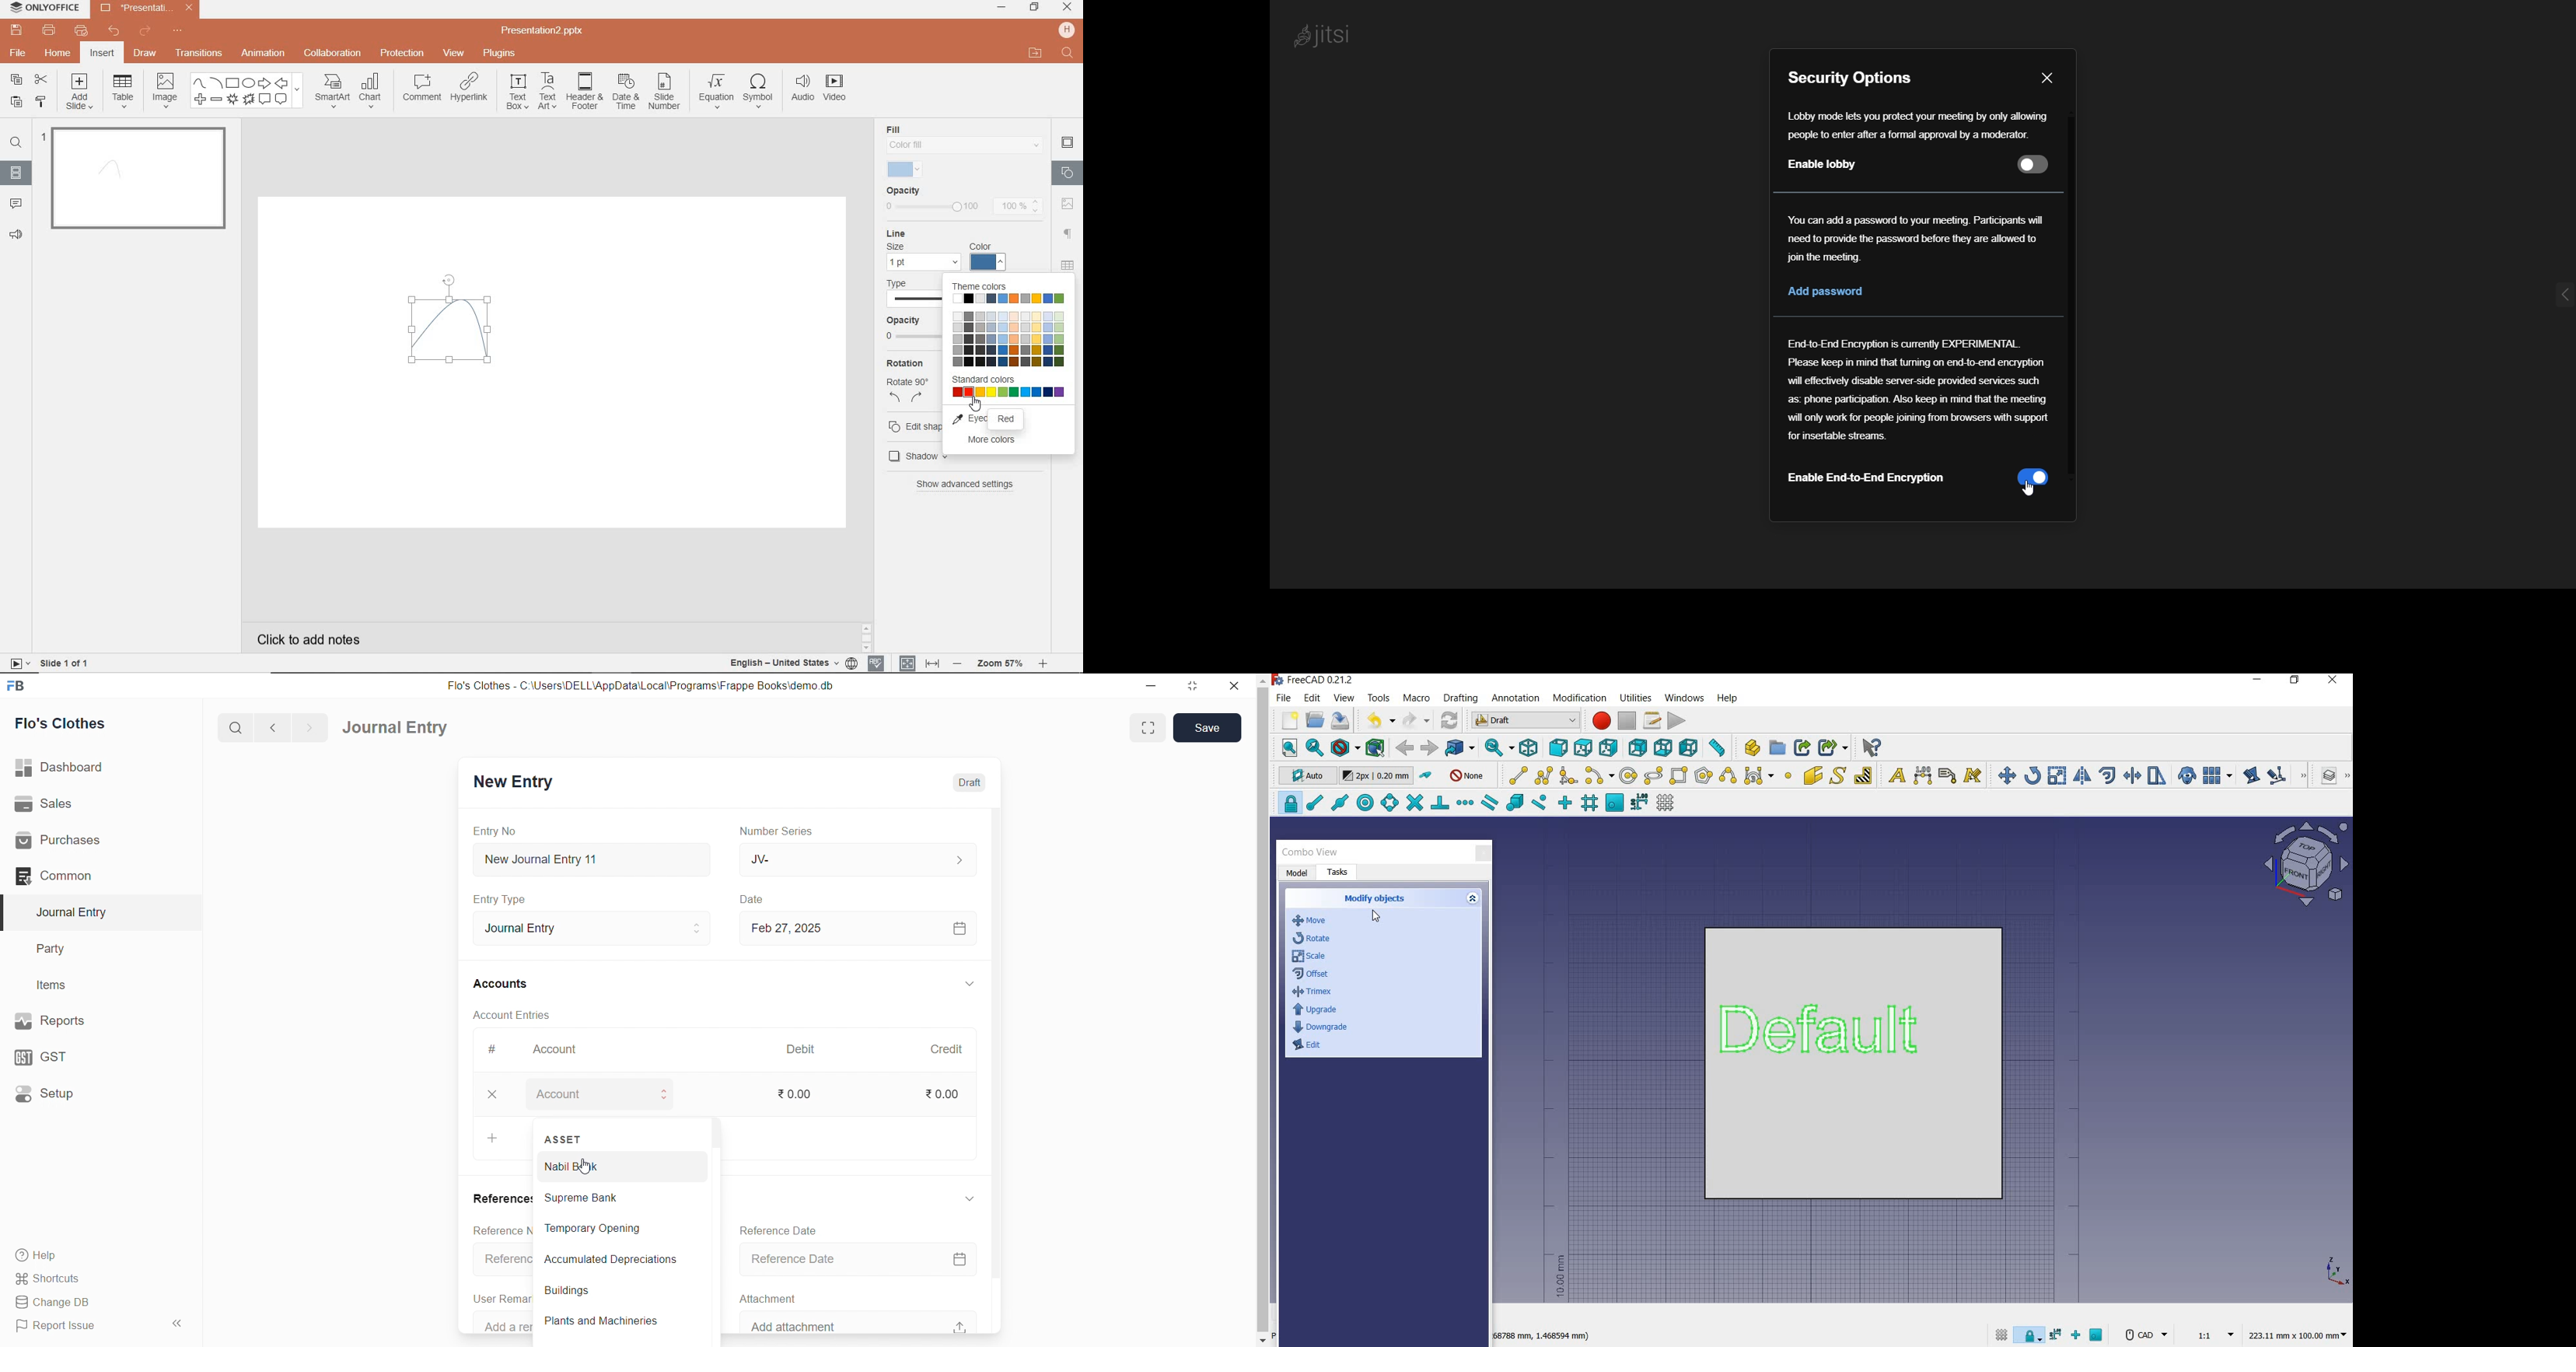 The width and height of the screenshot is (2576, 1372). What do you see at coordinates (1894, 776) in the screenshot?
I see `text` at bounding box center [1894, 776].